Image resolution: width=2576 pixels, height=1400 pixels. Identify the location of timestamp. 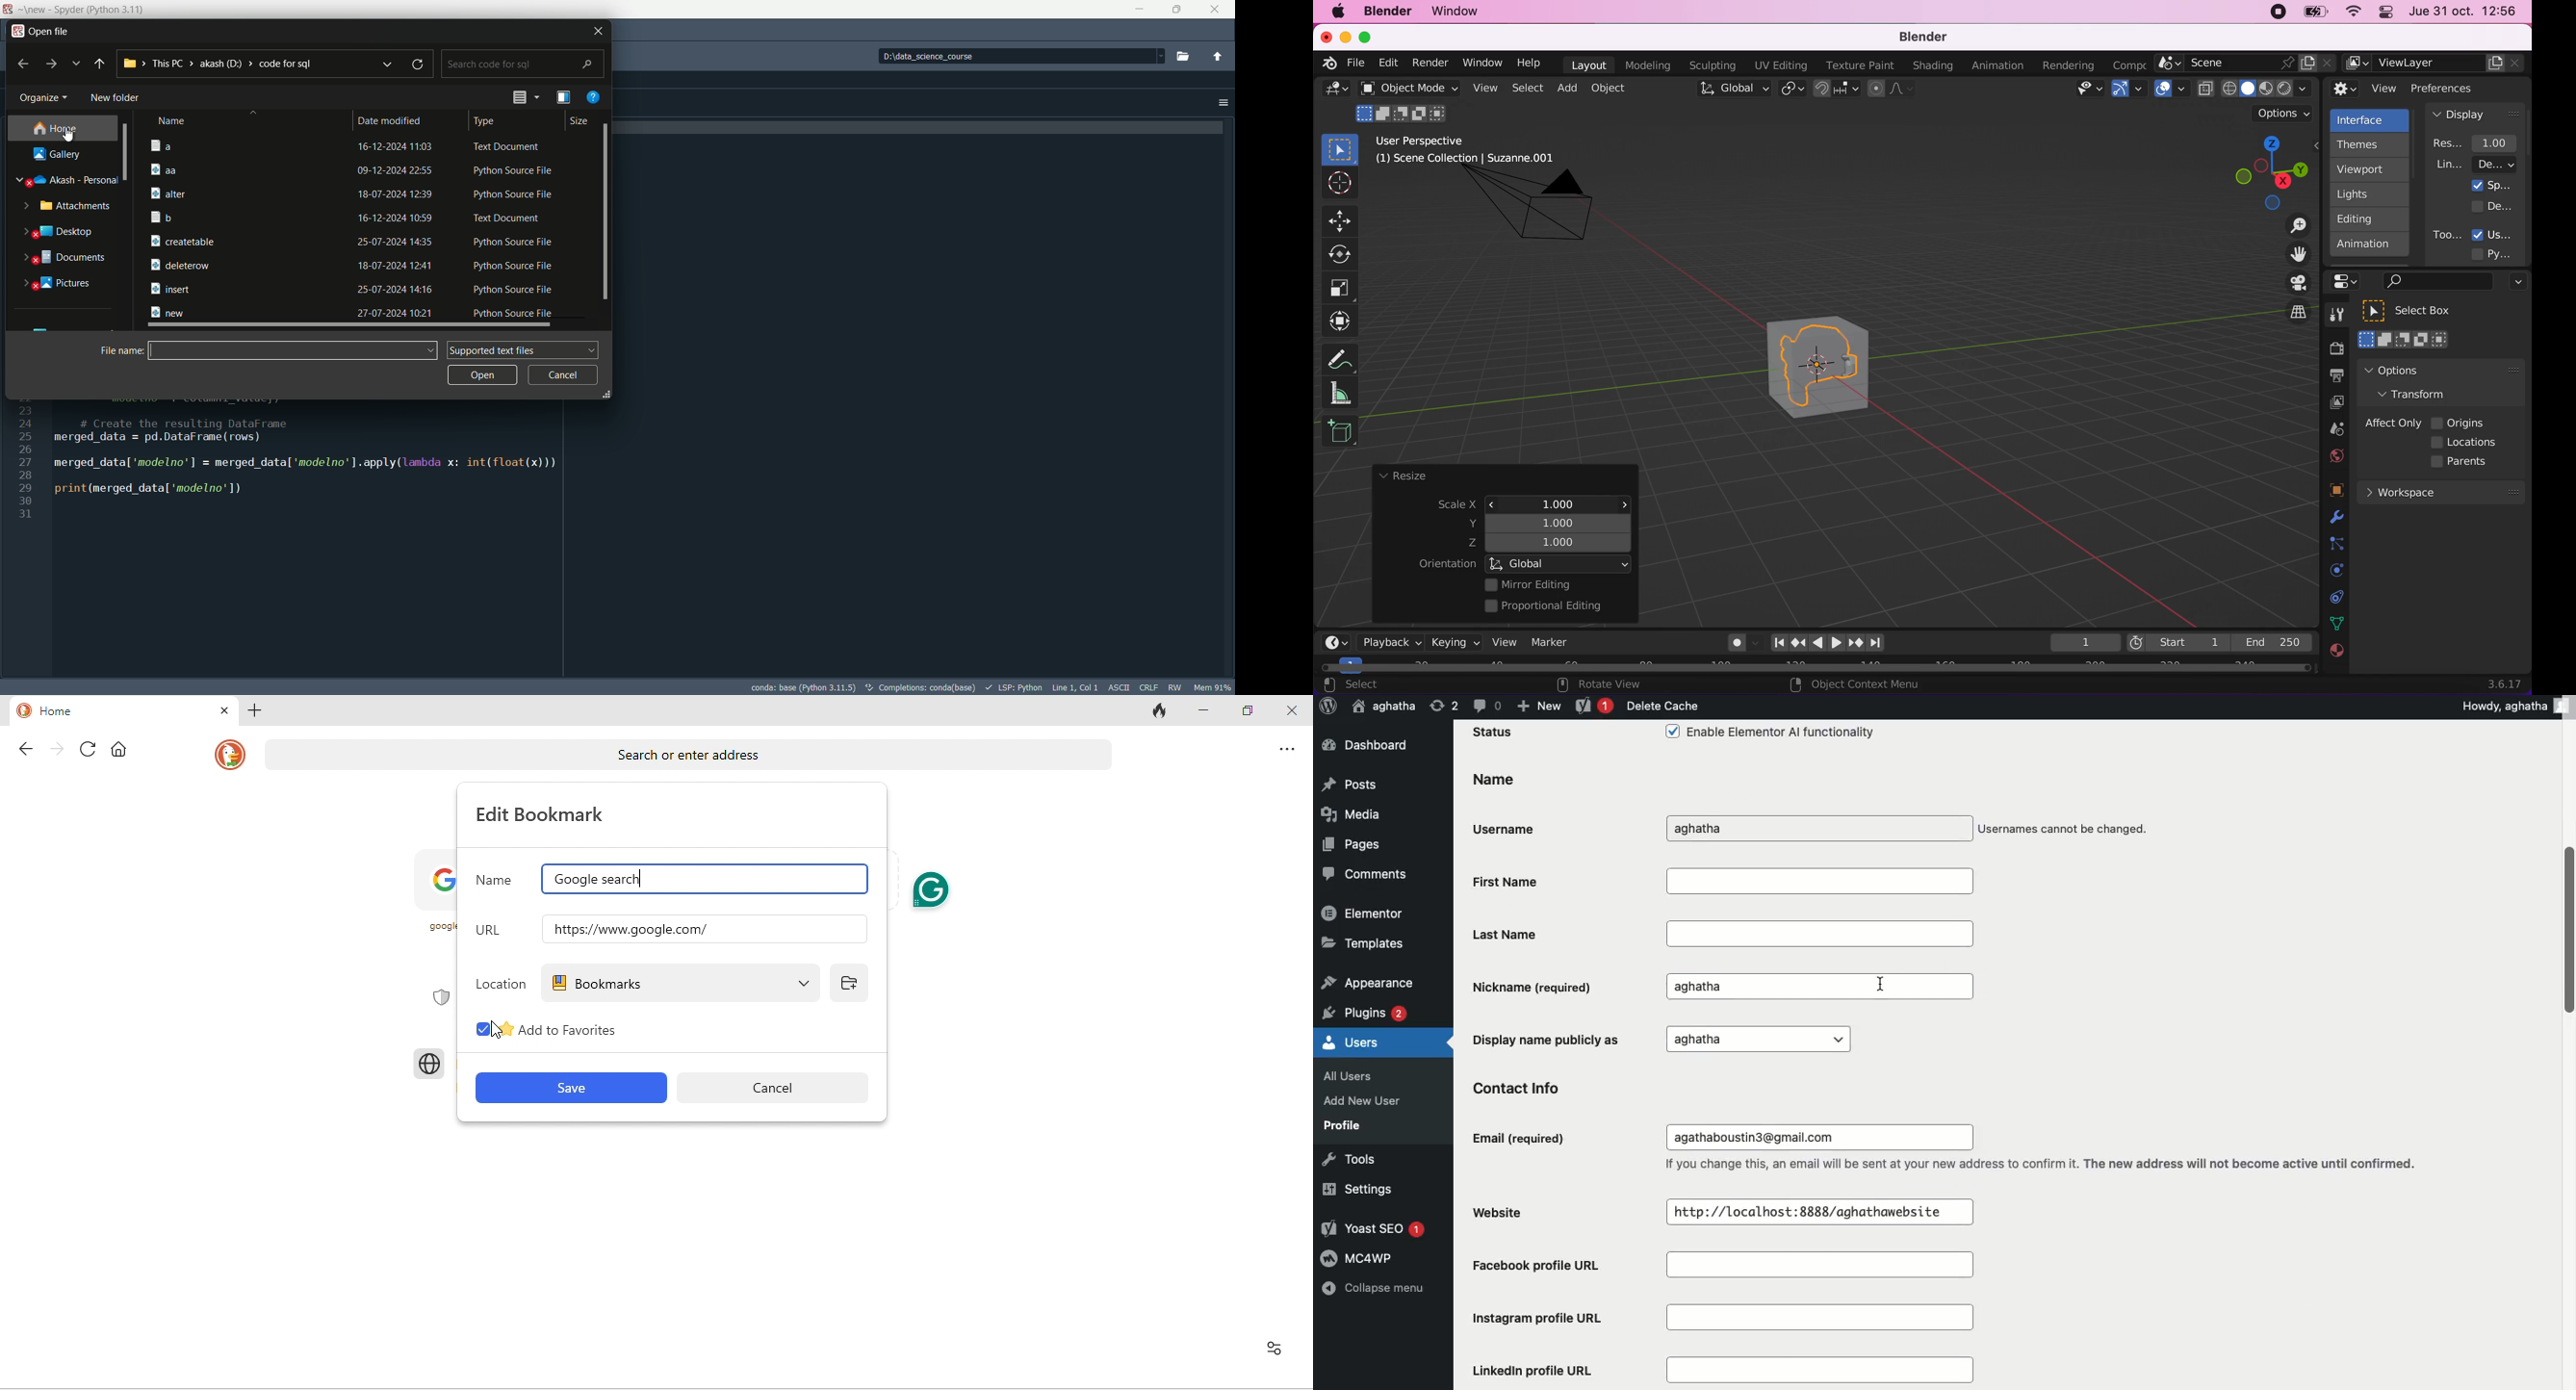
(392, 265).